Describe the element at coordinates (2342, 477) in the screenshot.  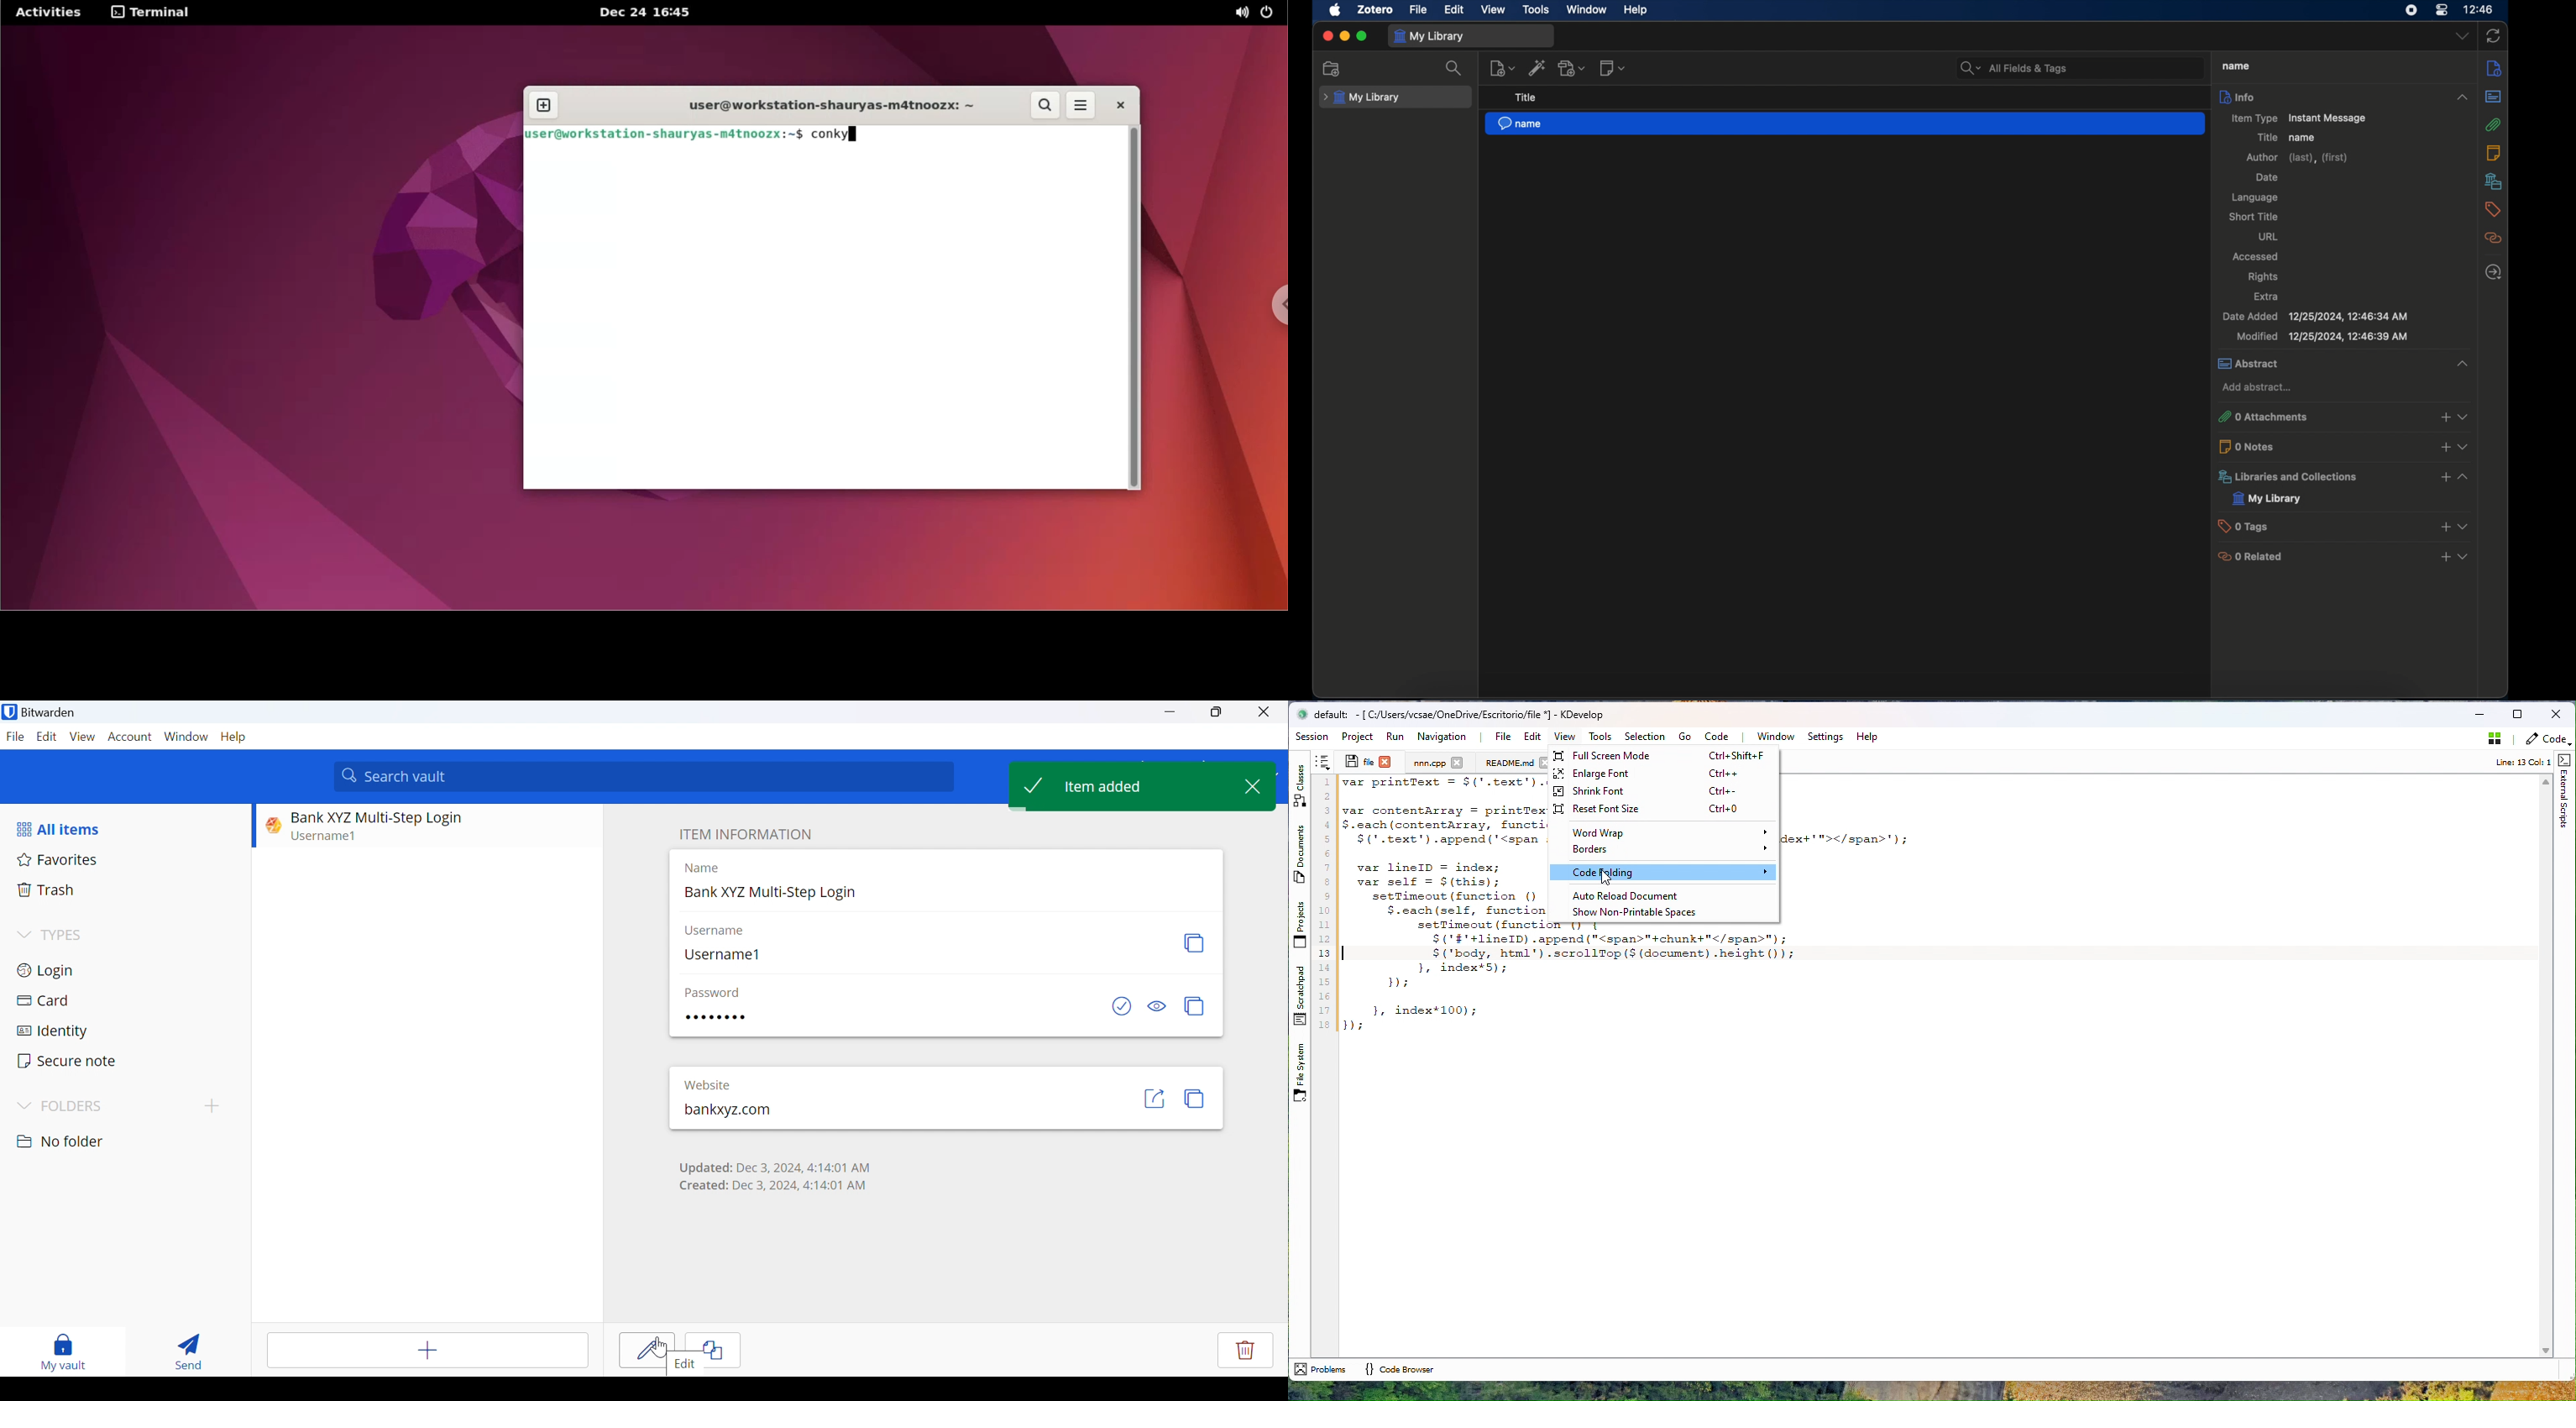
I see `libraries and collections` at that location.